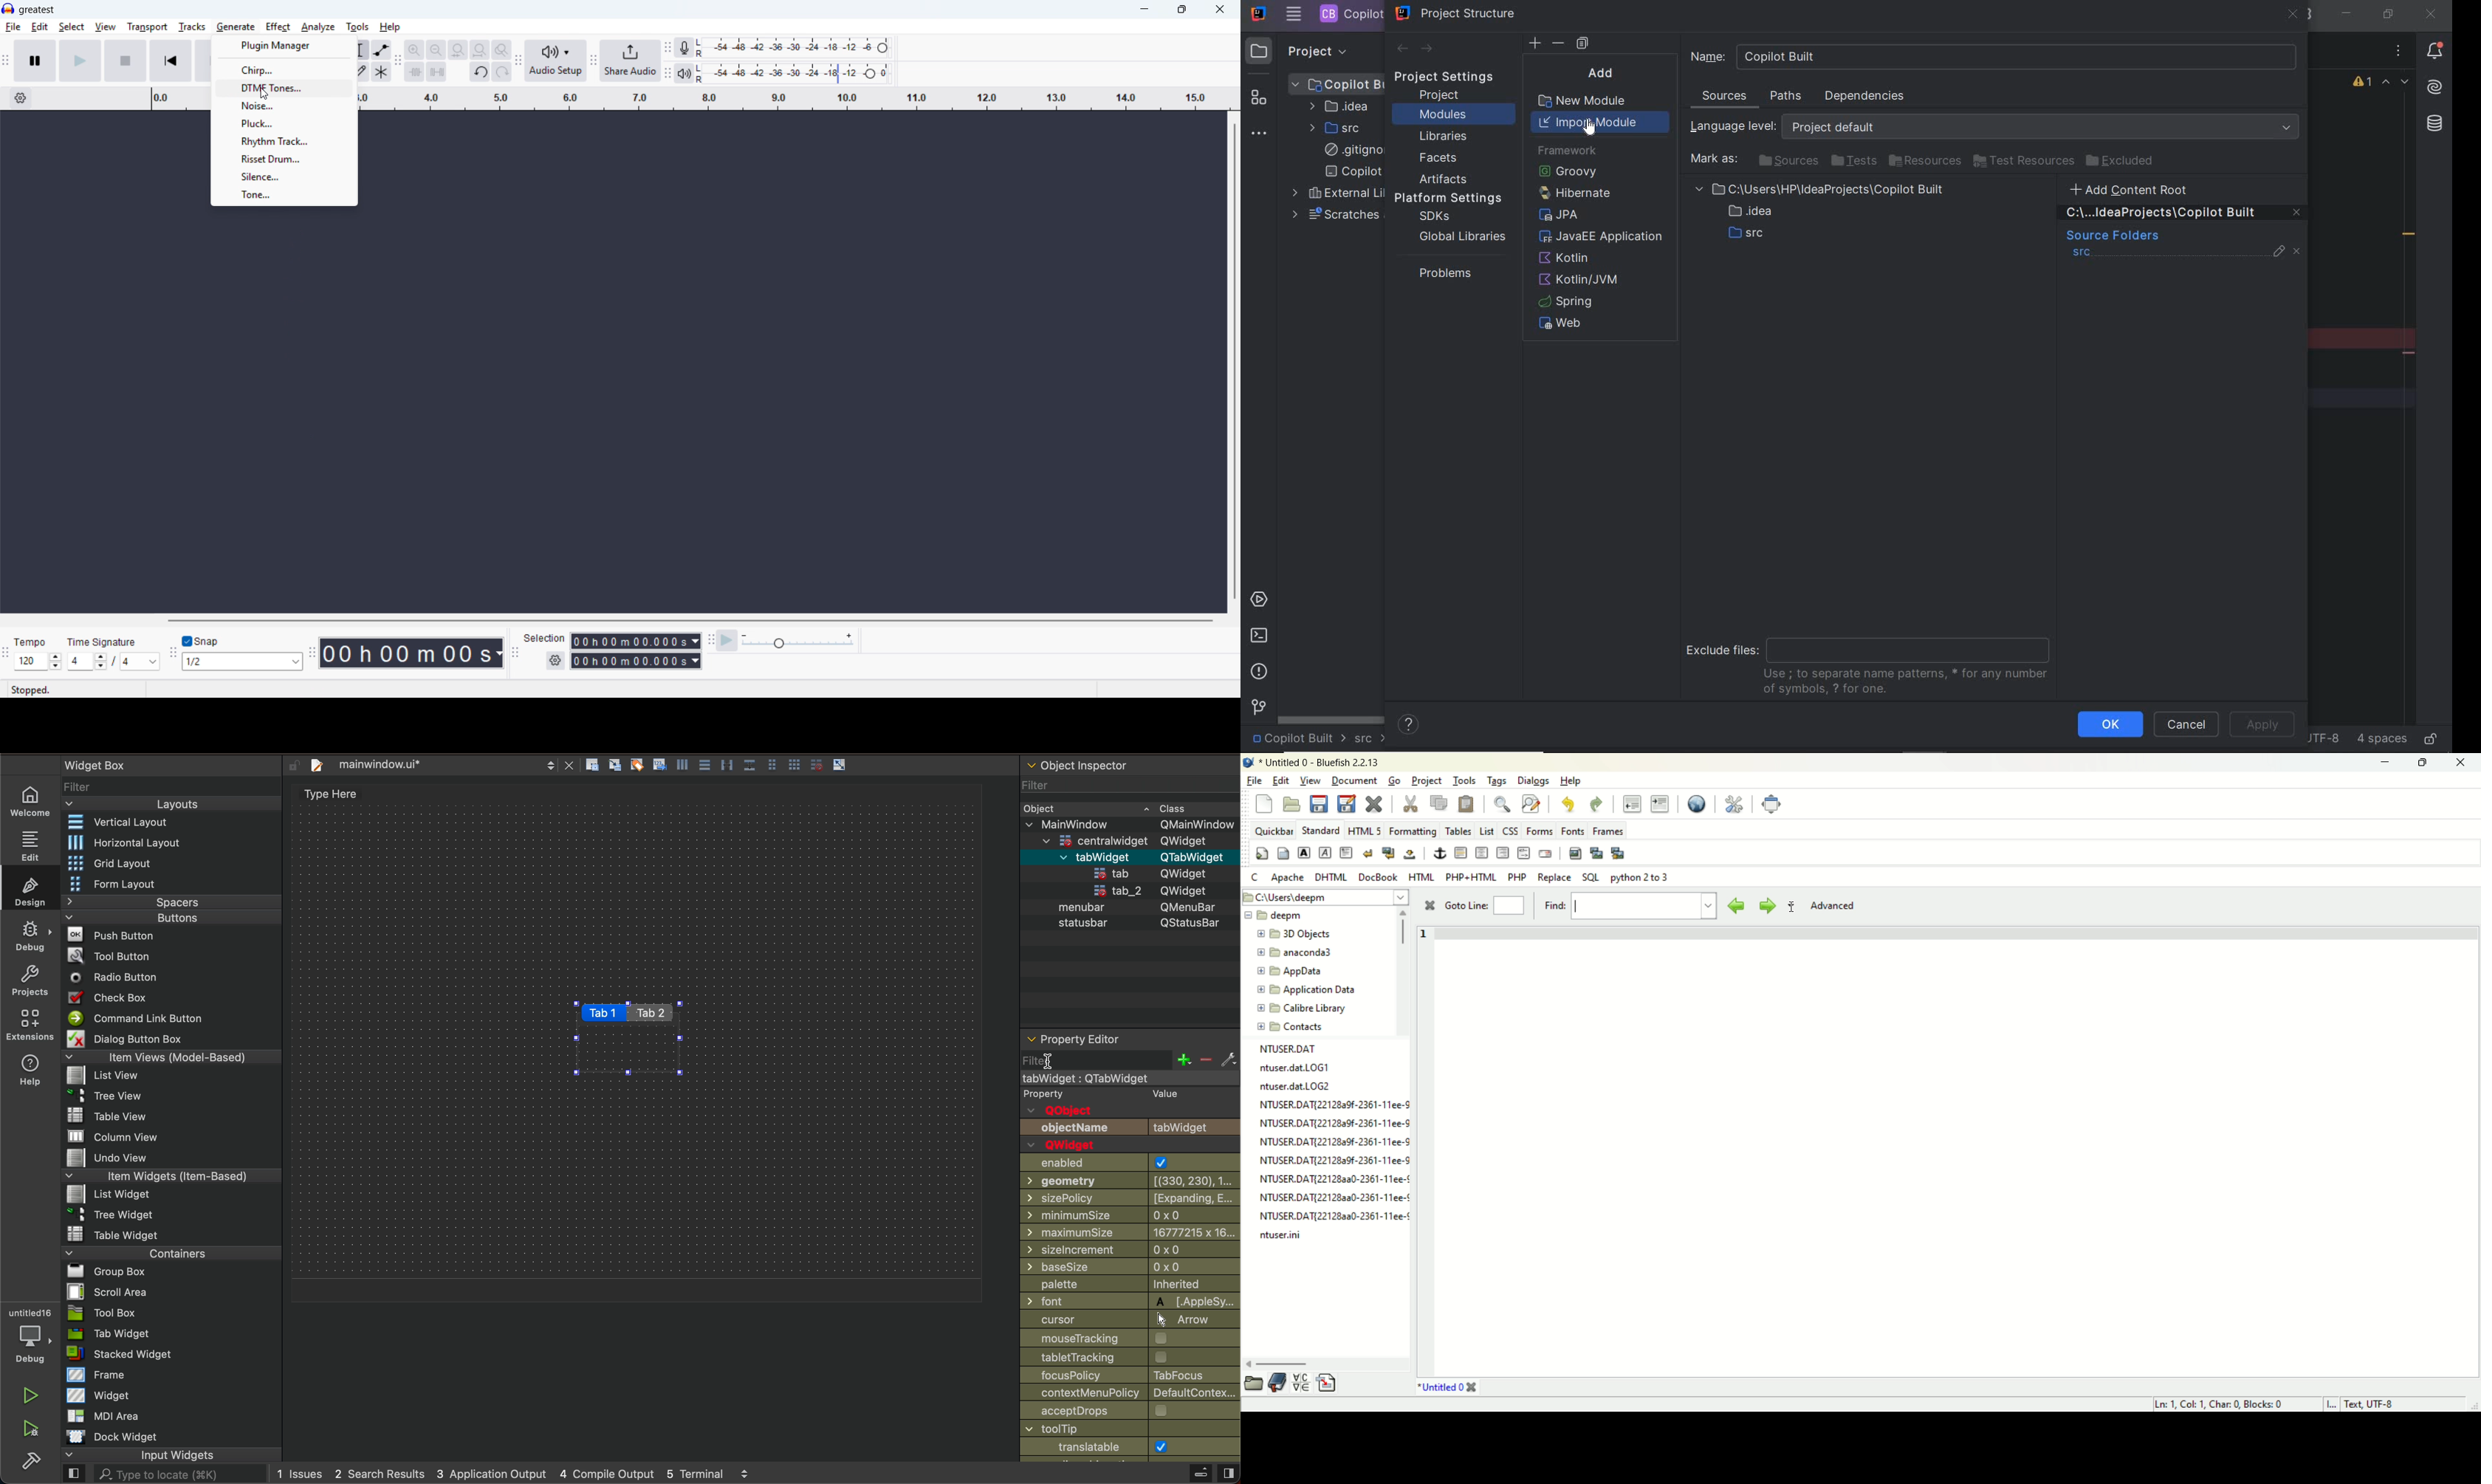 This screenshot has height=1484, width=2492. I want to click on transport, so click(147, 26).